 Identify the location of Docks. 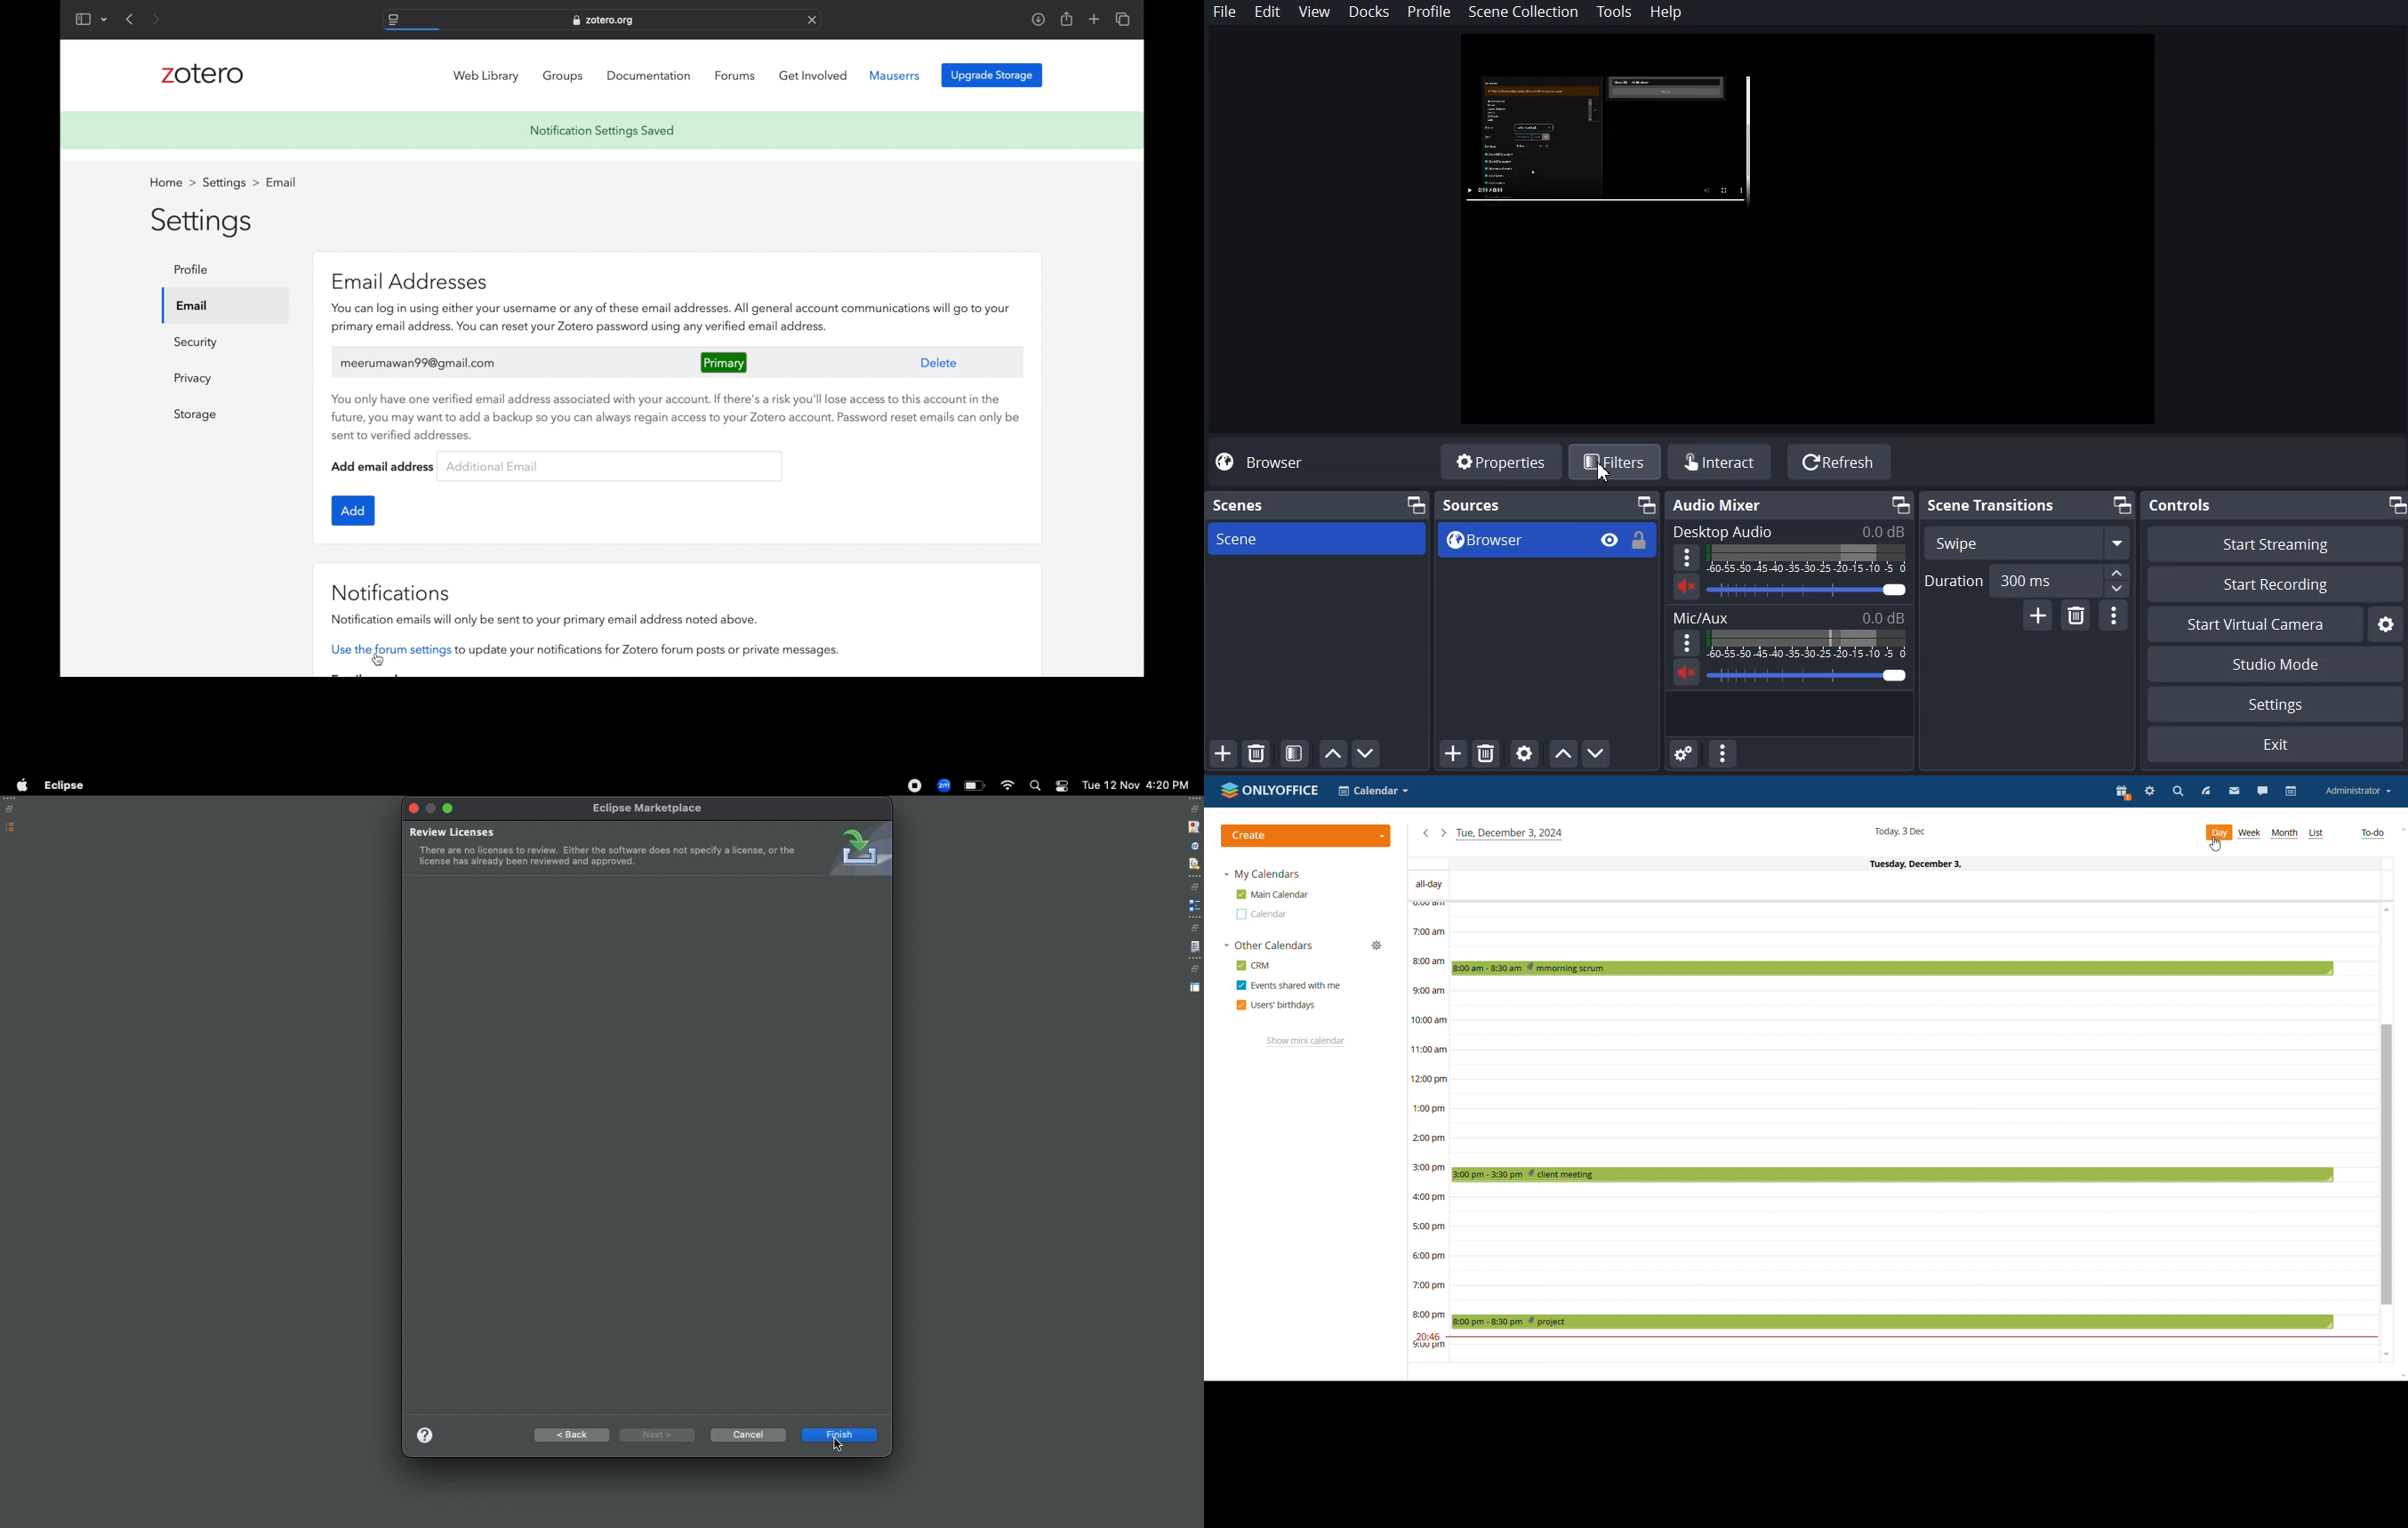
(1369, 12).